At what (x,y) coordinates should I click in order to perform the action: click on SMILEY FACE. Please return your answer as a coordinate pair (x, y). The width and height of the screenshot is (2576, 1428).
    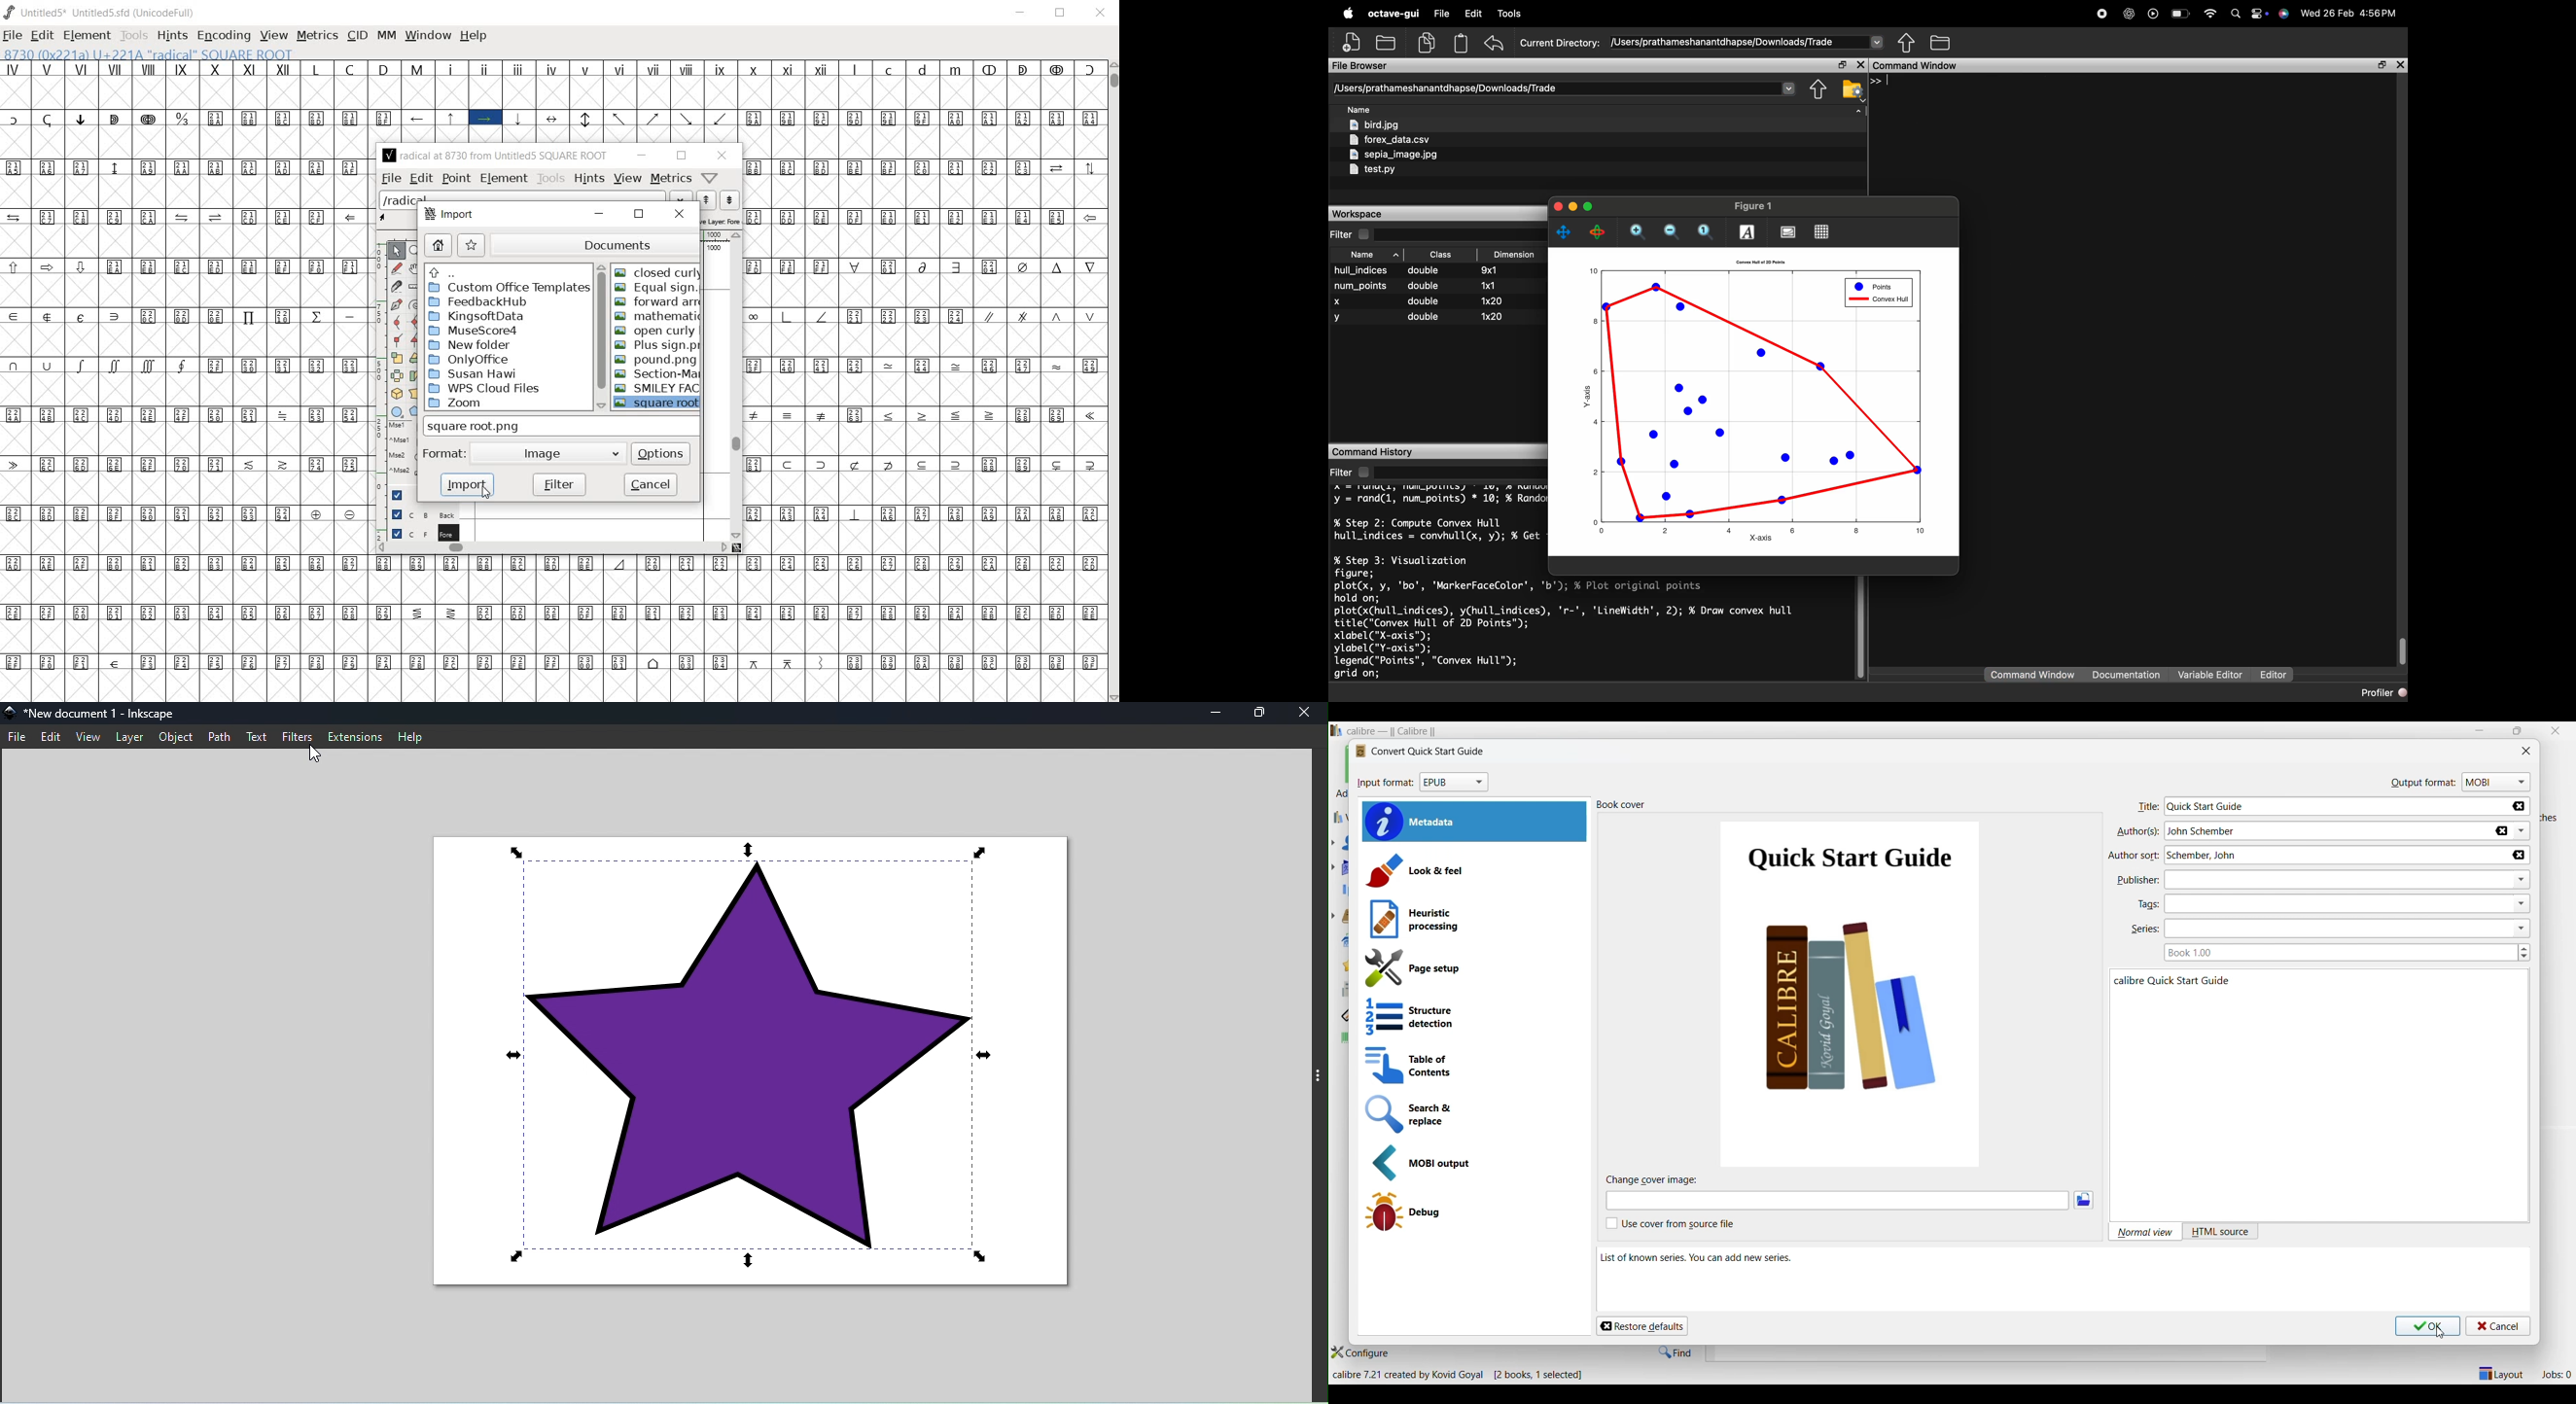
    Looking at the image, I should click on (657, 387).